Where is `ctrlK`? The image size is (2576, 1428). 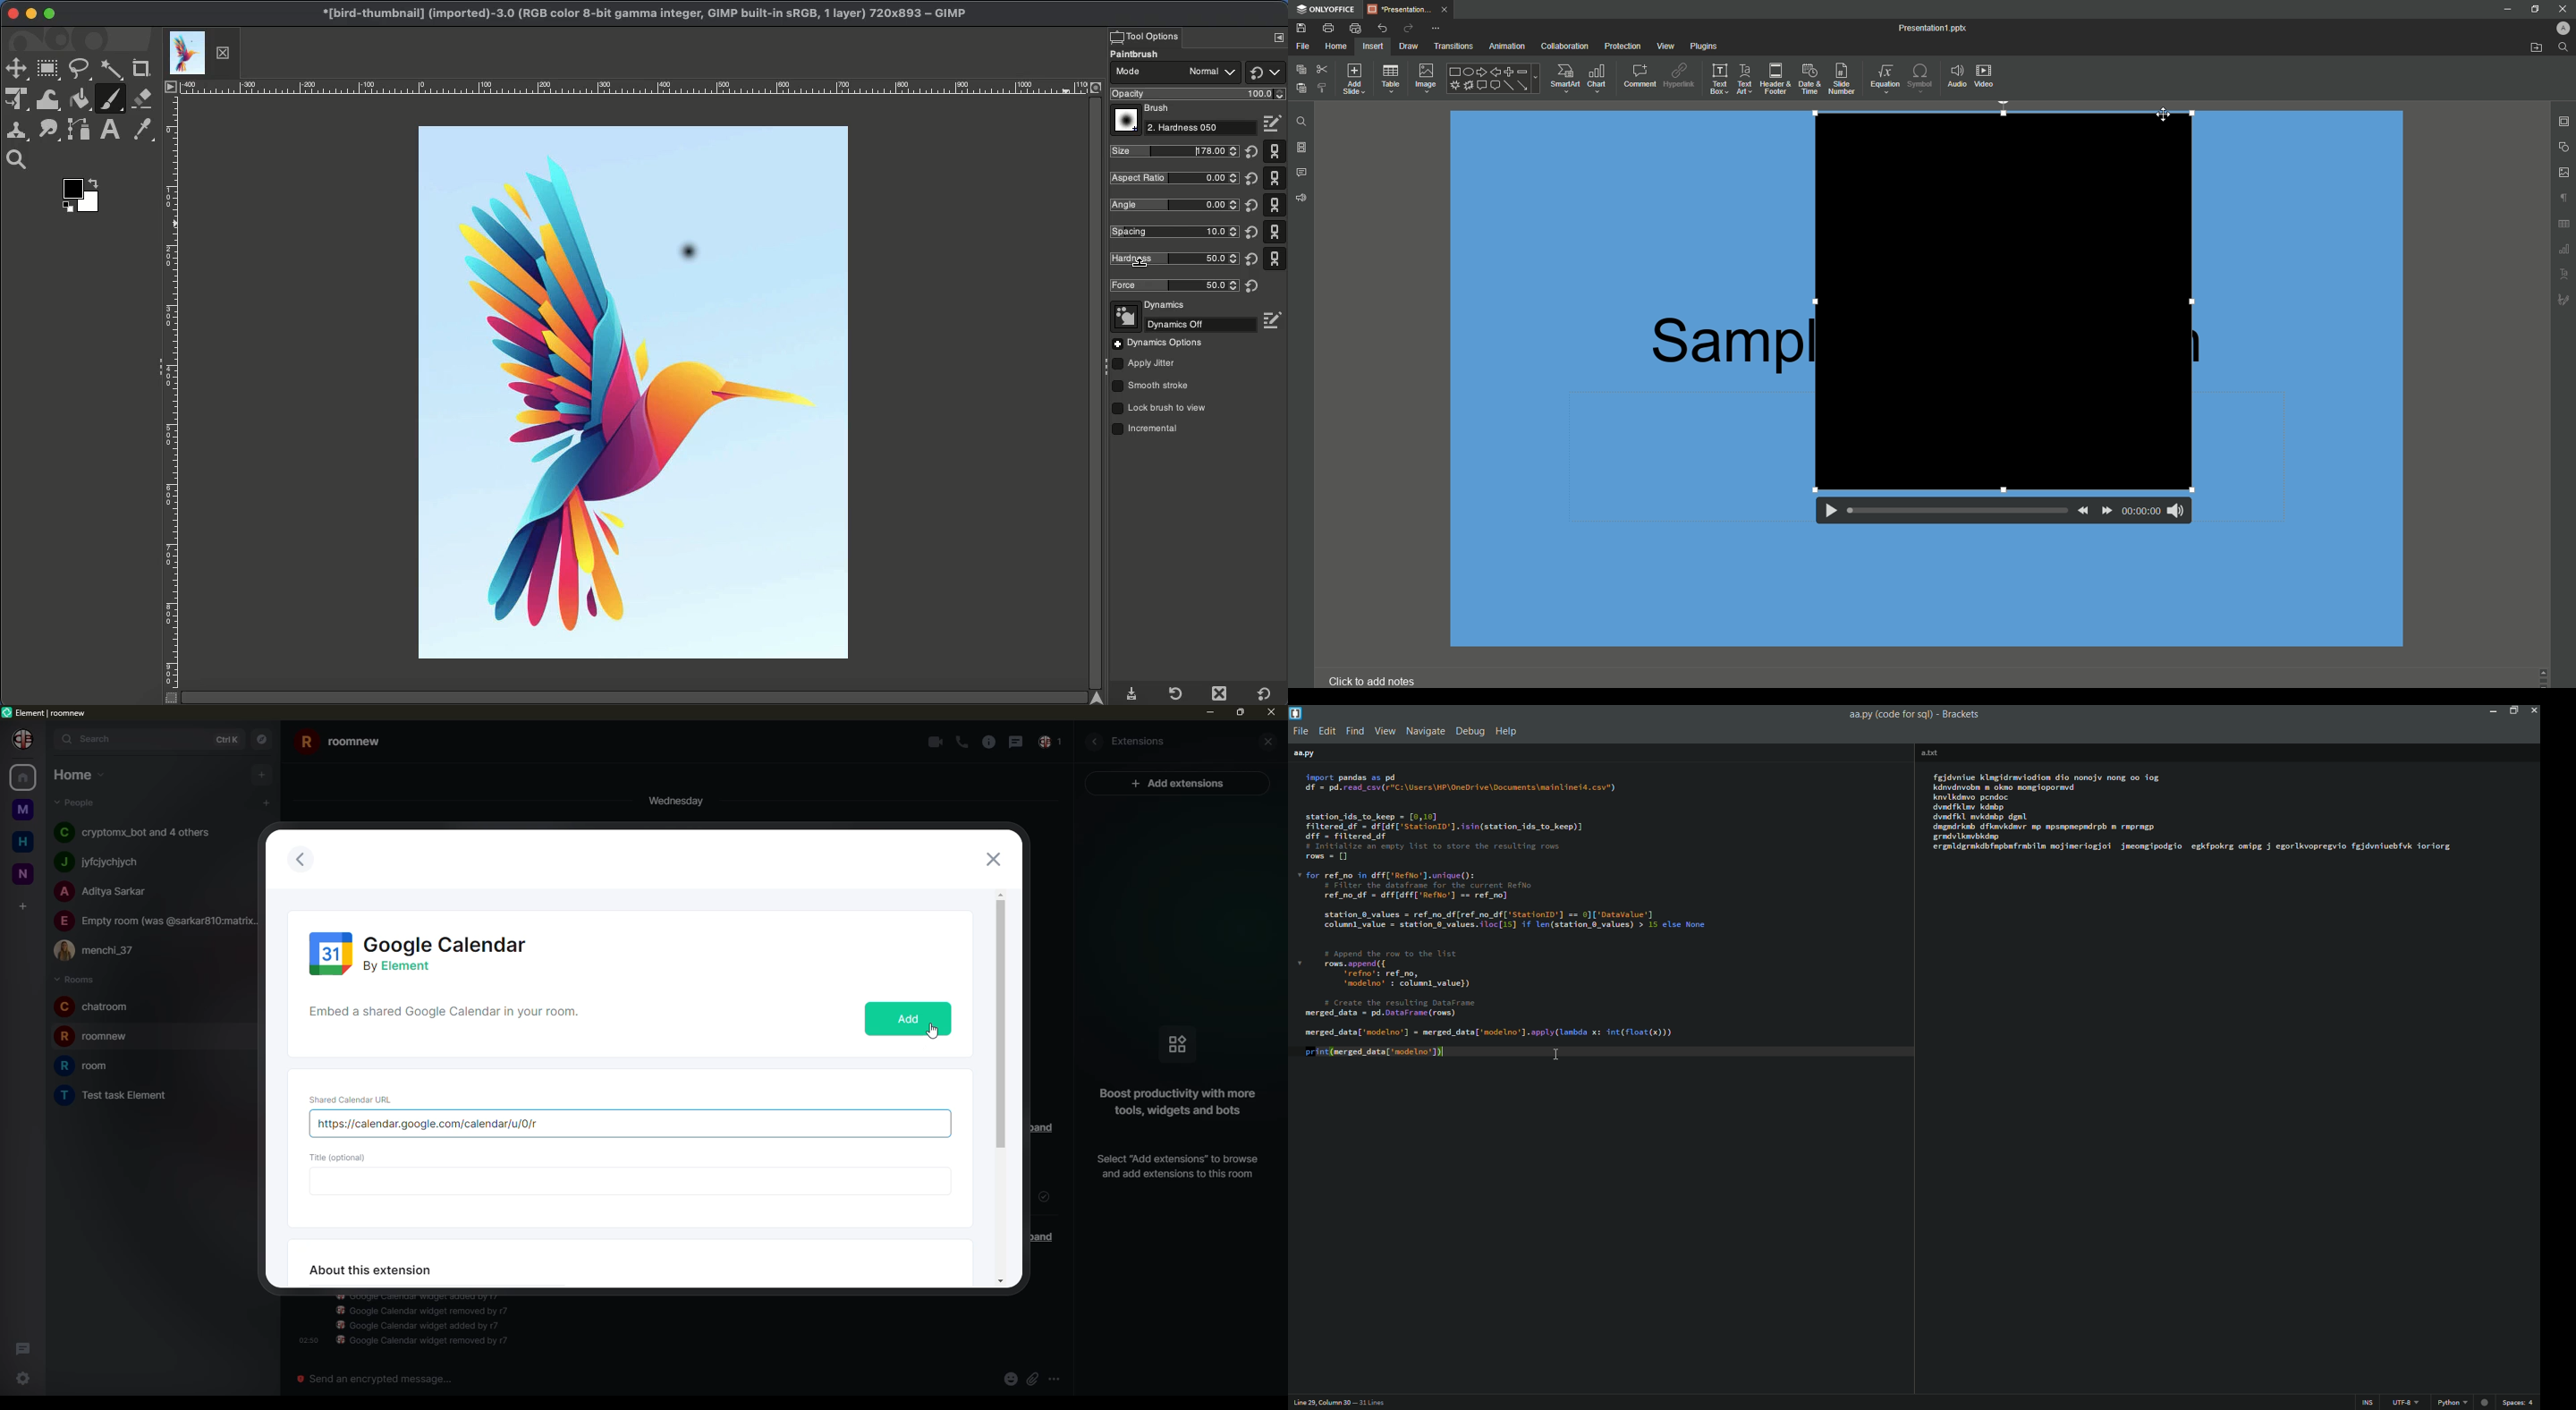
ctrlK is located at coordinates (227, 739).